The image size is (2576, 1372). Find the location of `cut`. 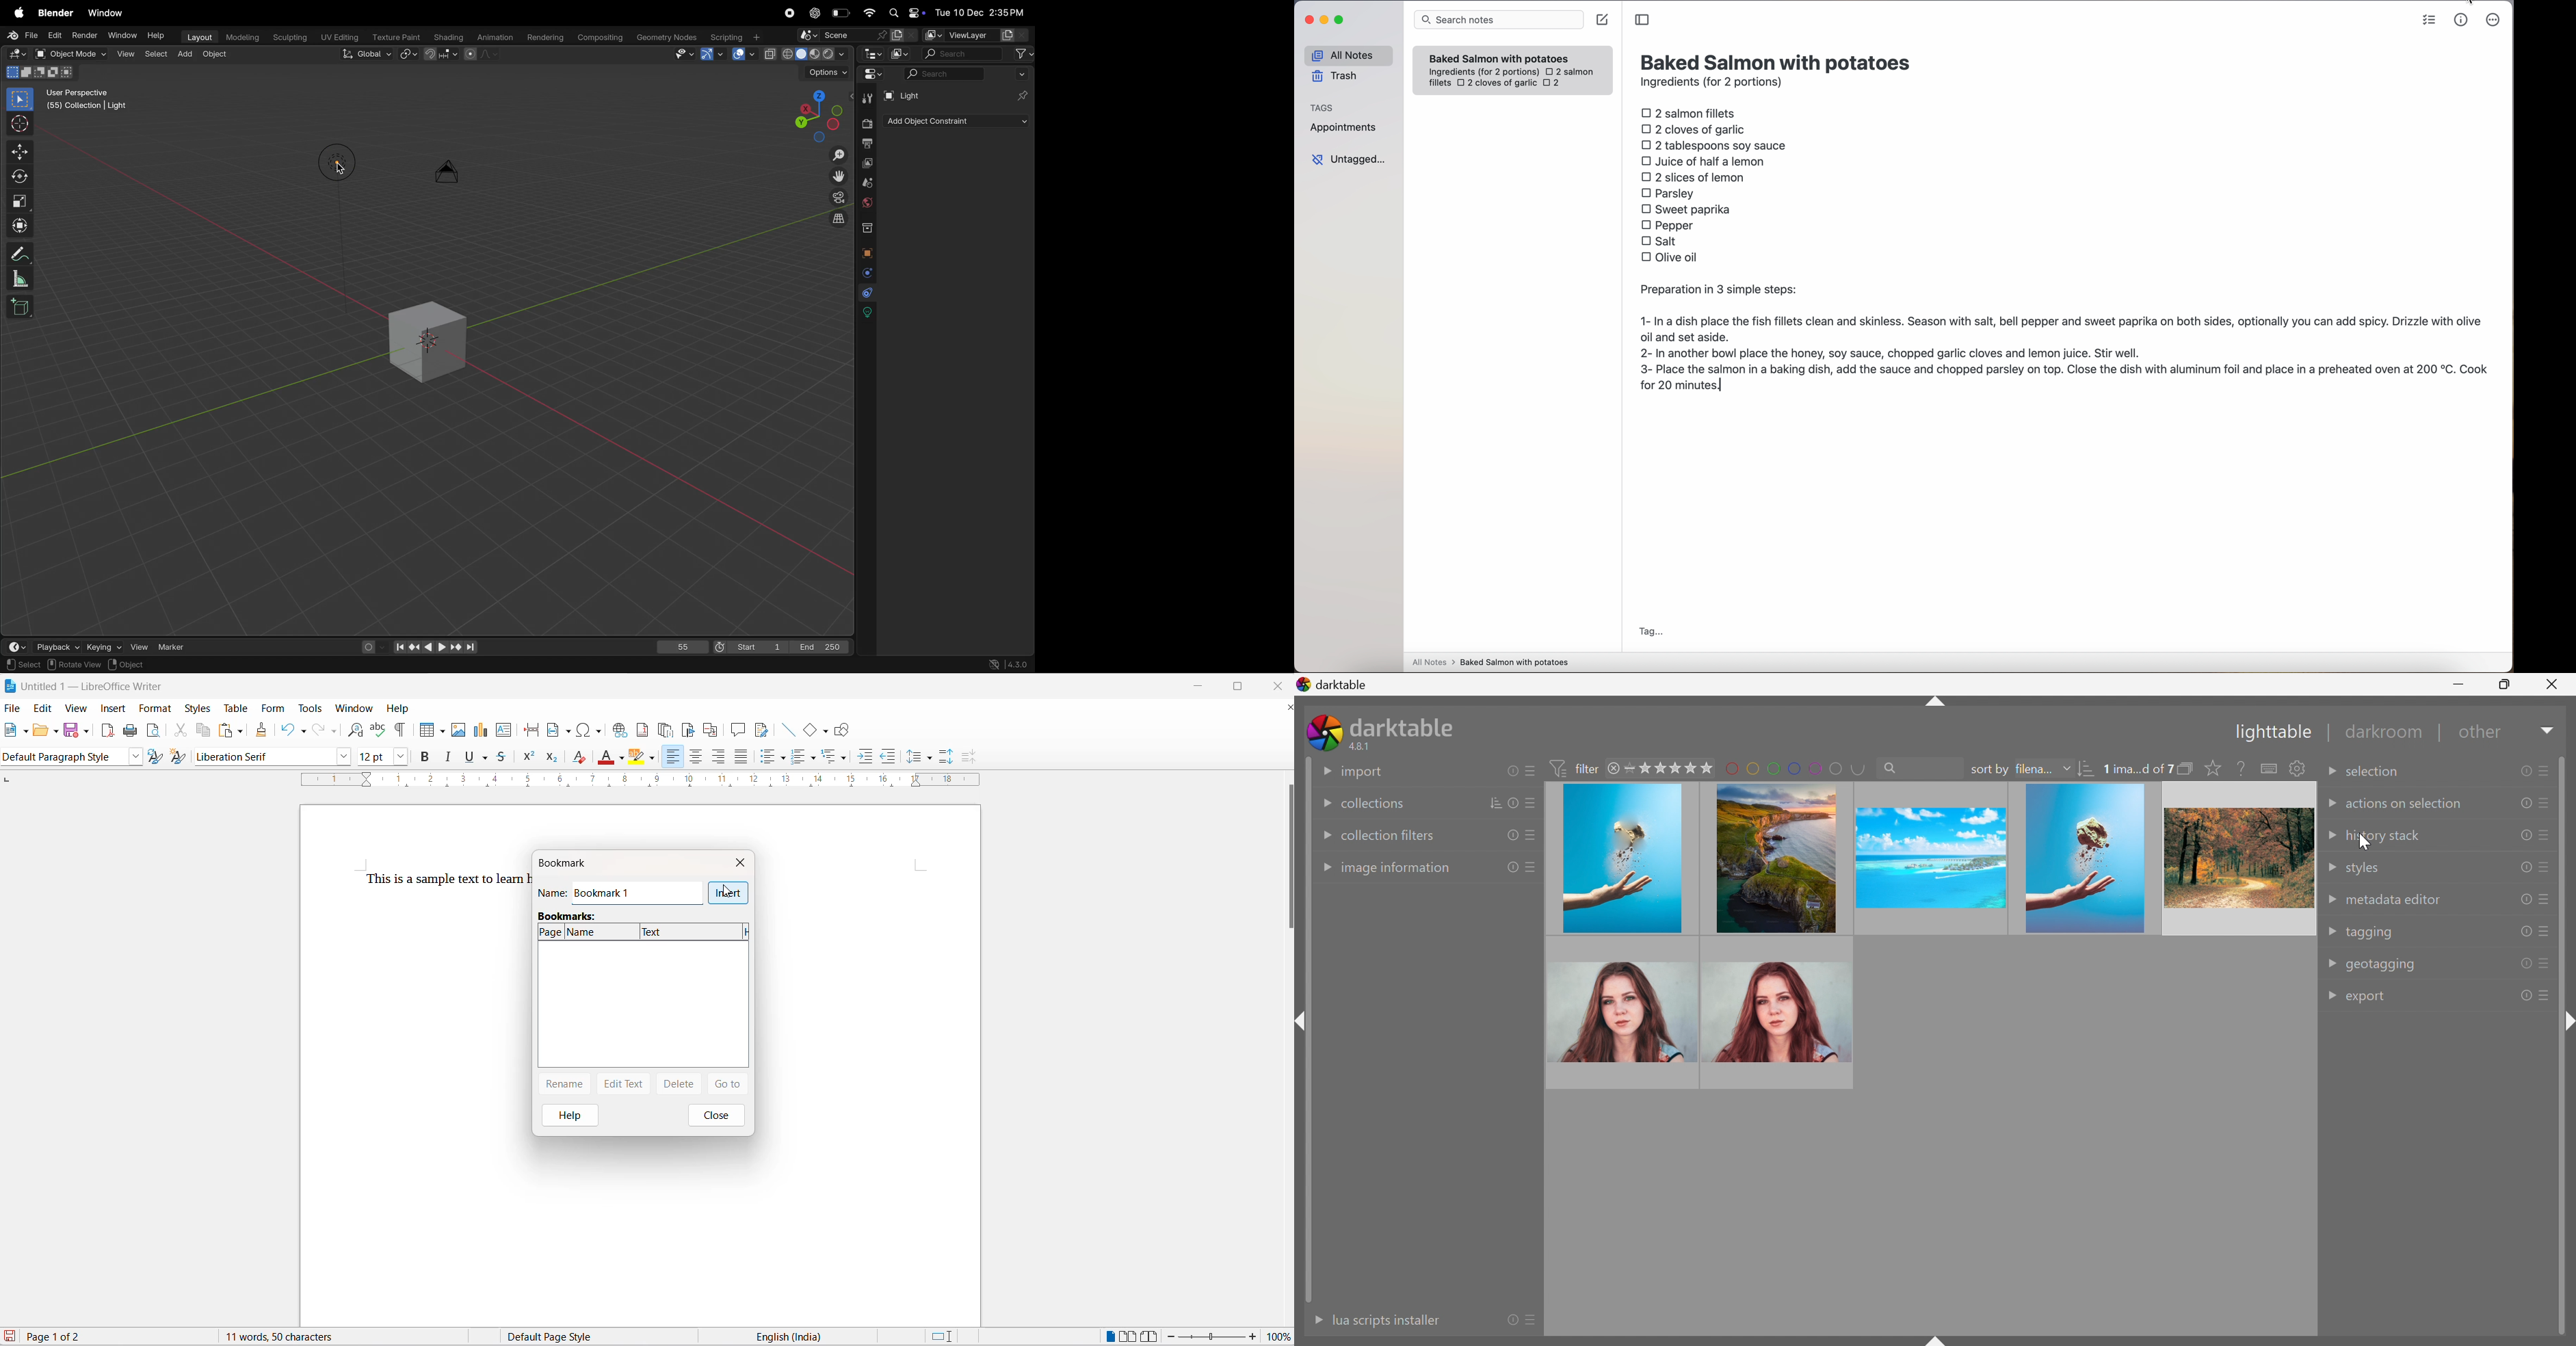

cut is located at coordinates (184, 730).